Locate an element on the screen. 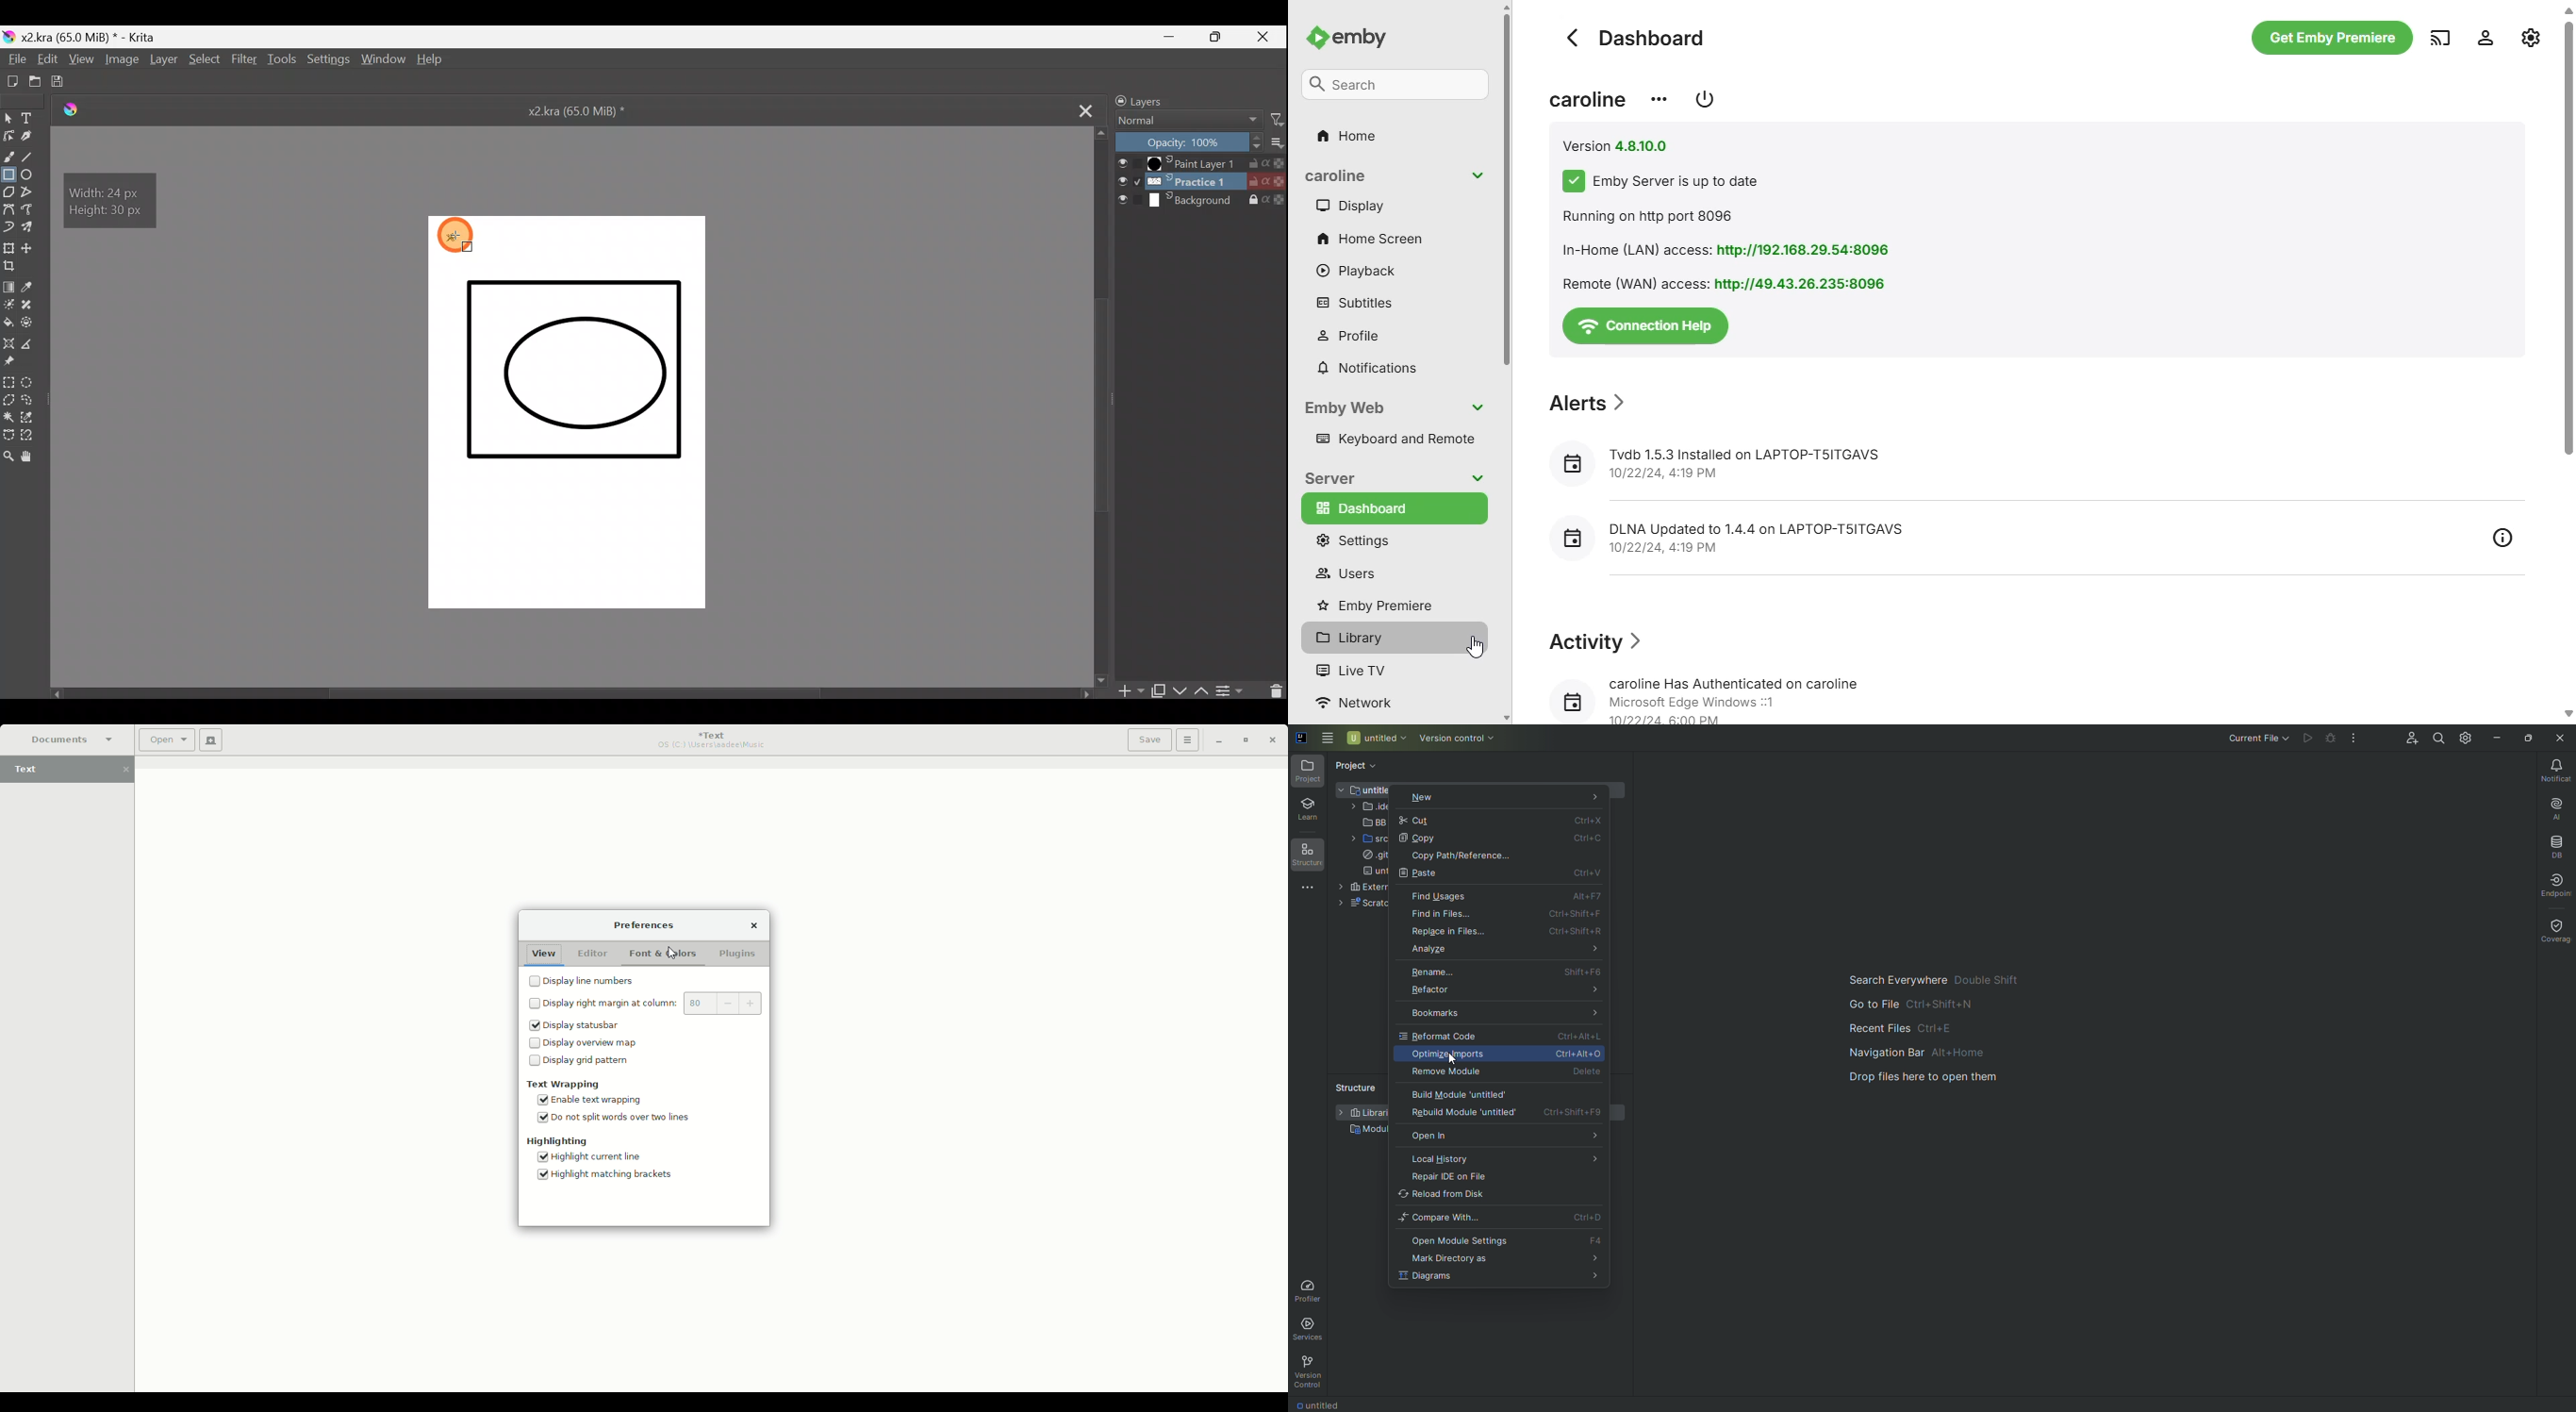  Reload from Disk is located at coordinates (1497, 1197).